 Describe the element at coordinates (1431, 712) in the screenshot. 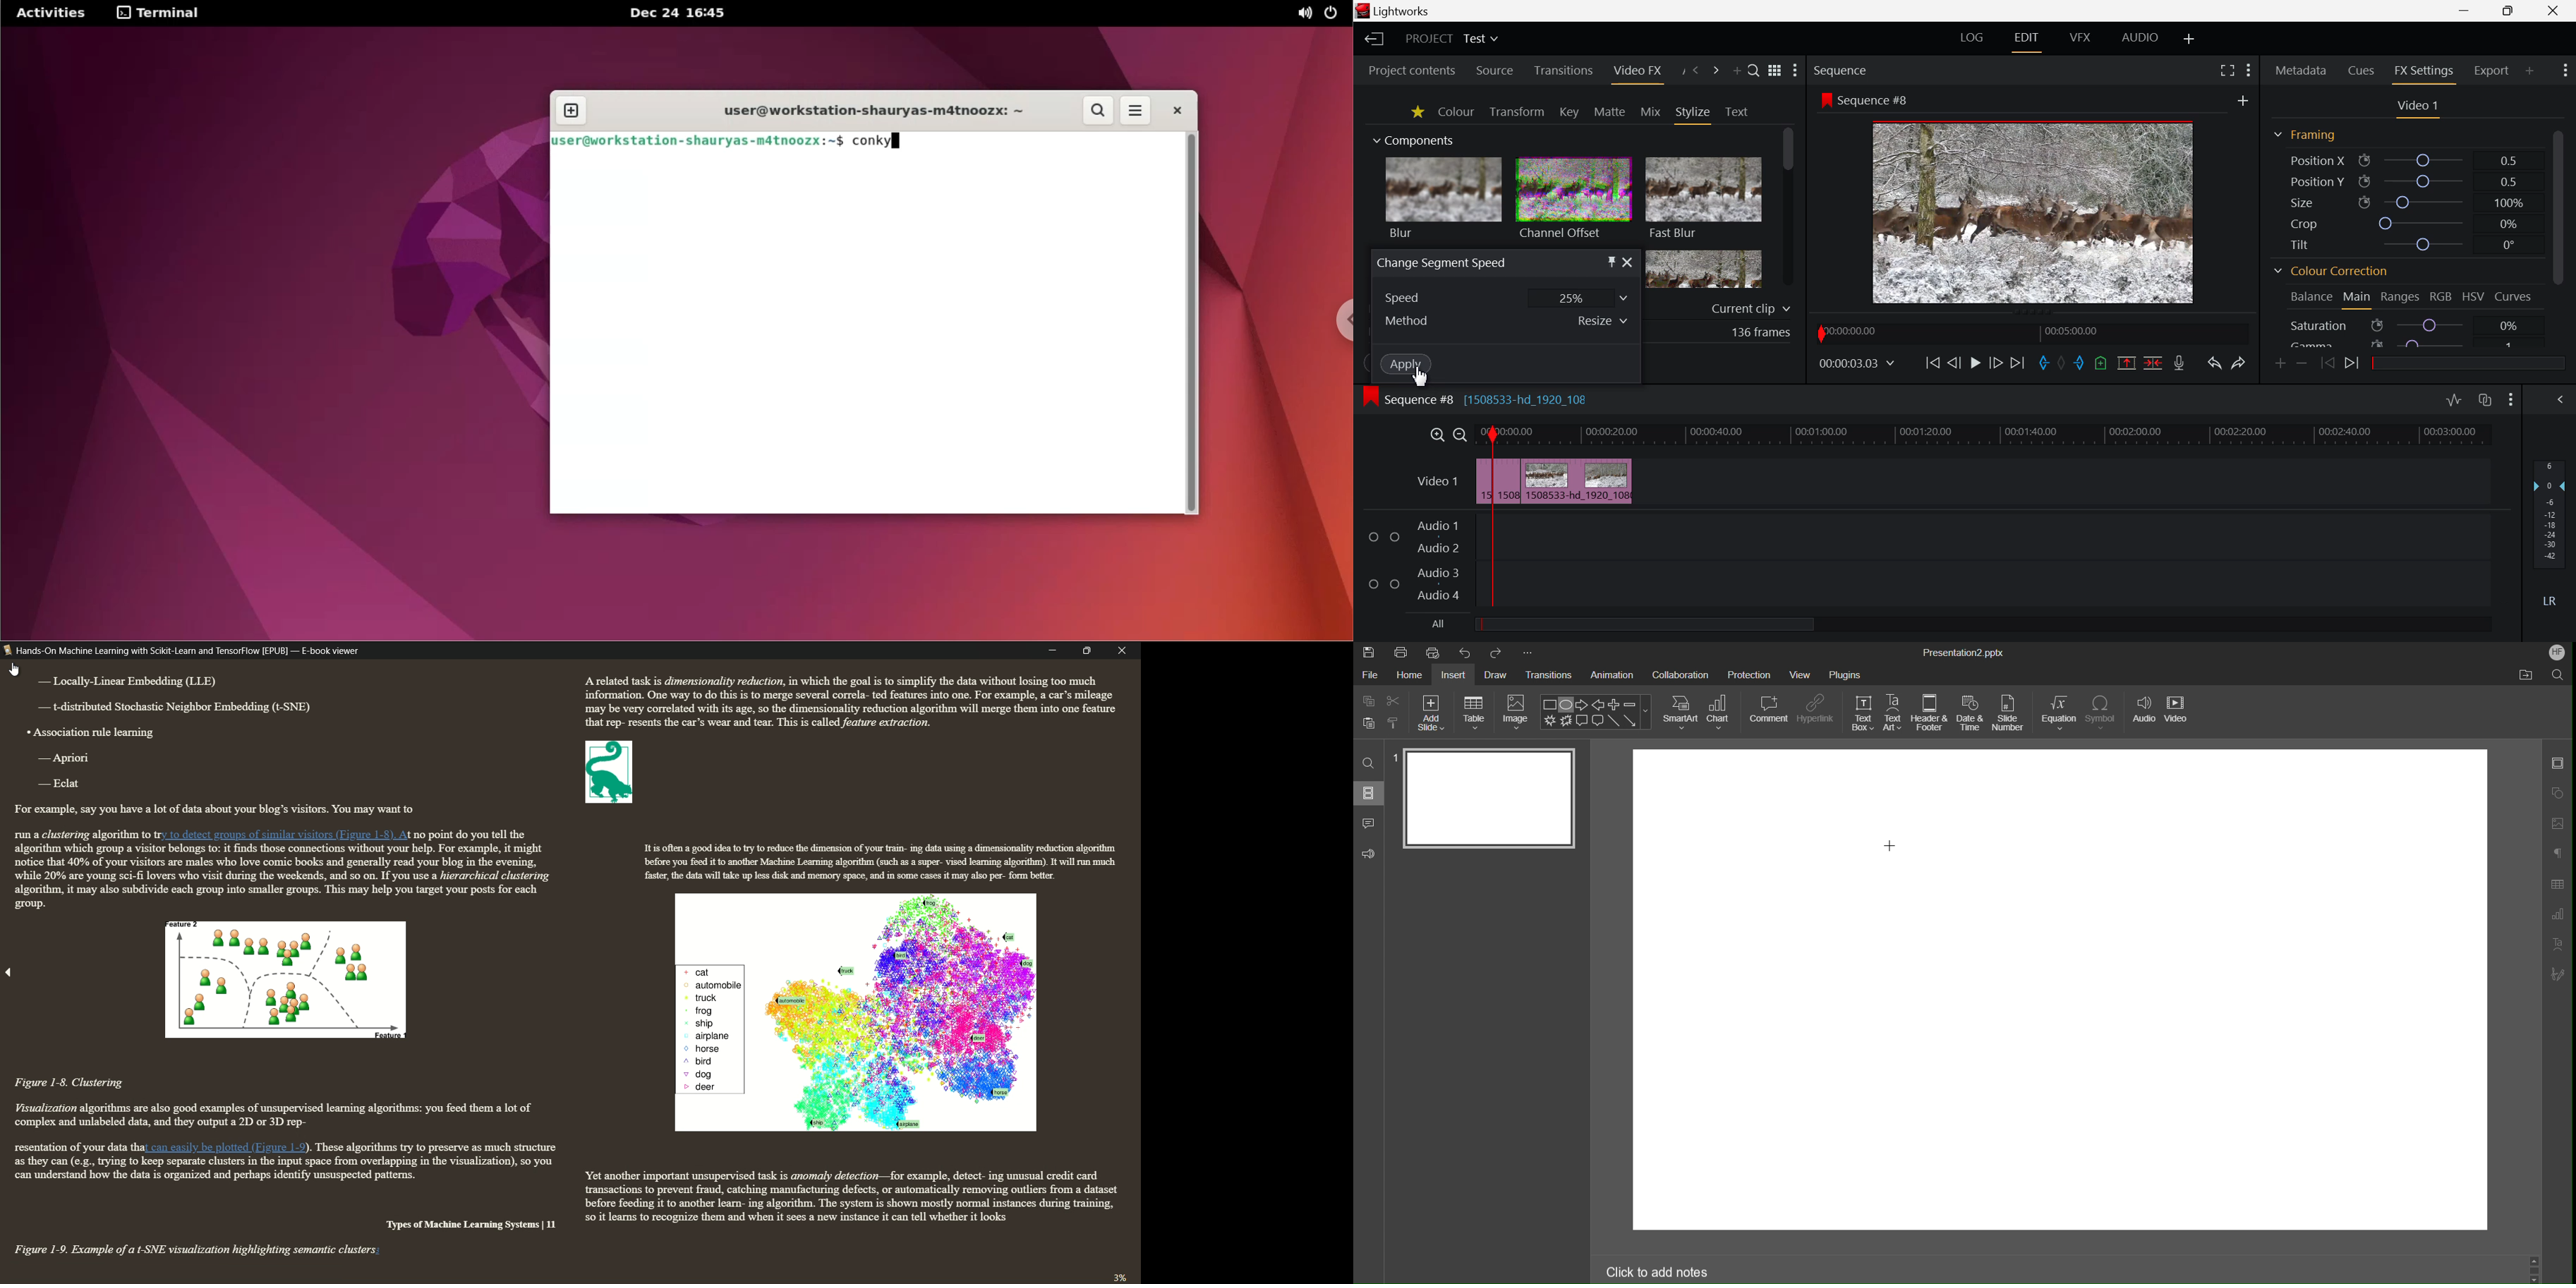

I see `Add Size` at that location.